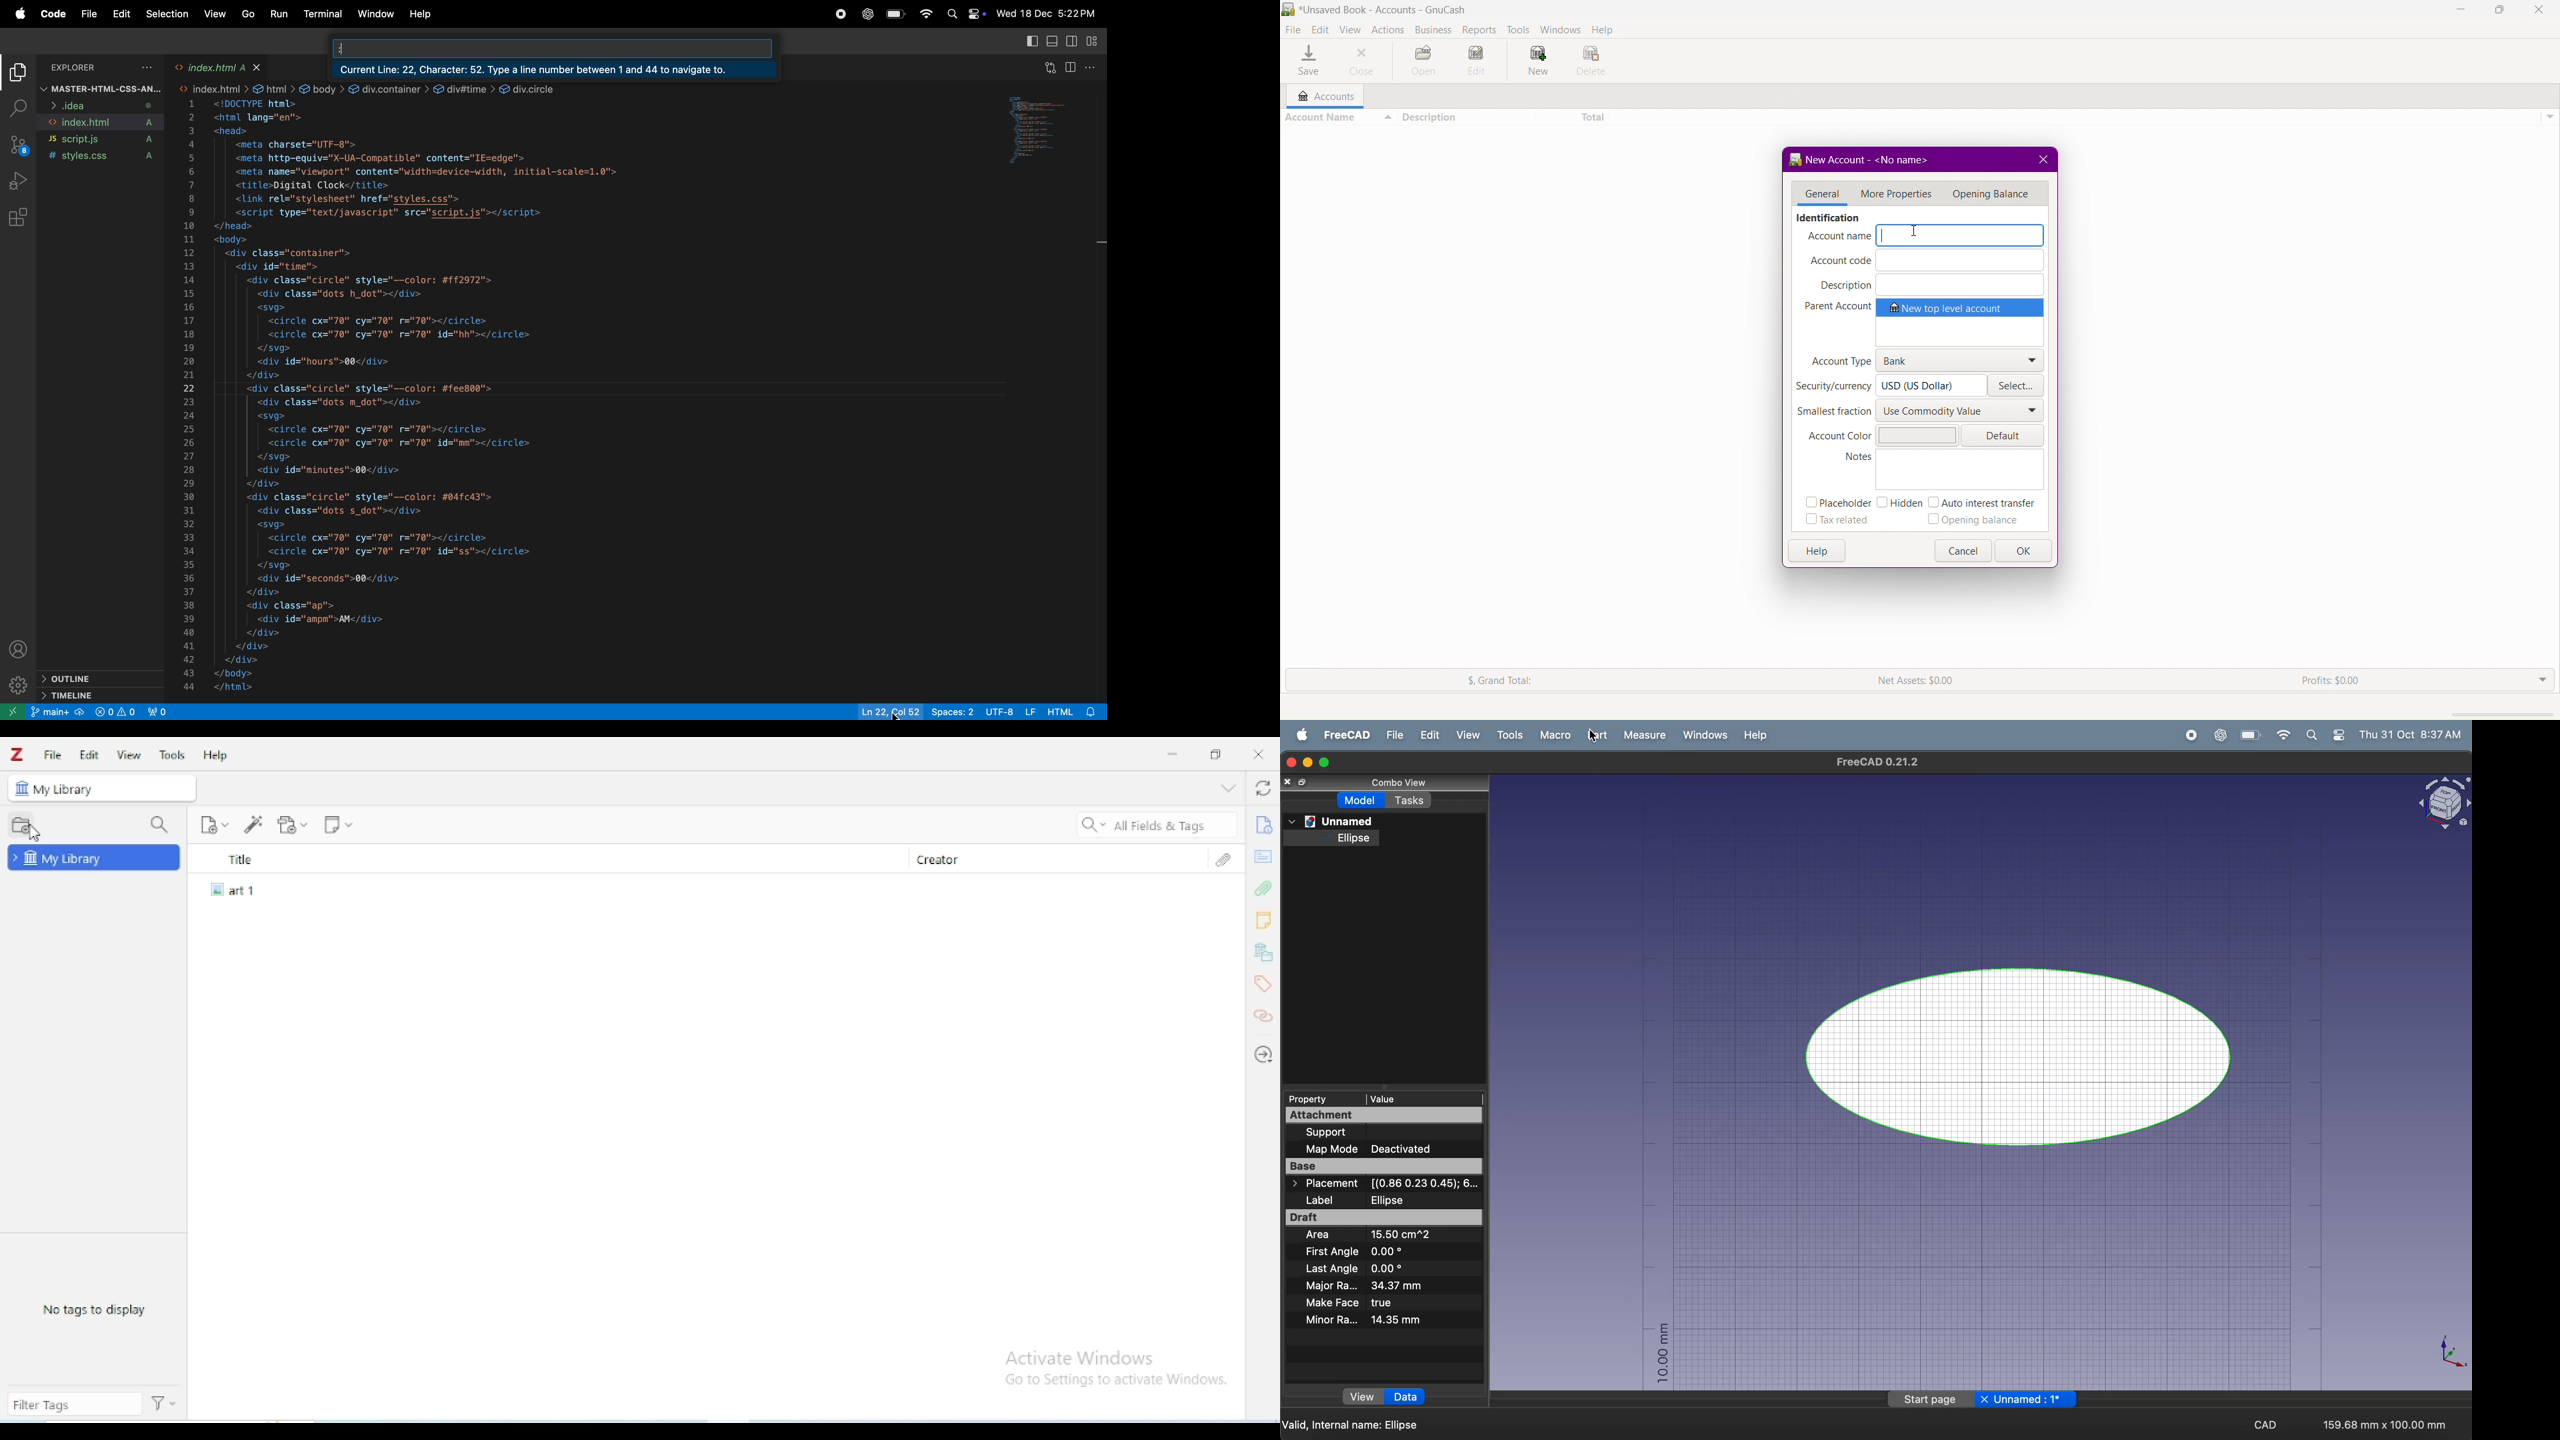  I want to click on no tags to display, so click(94, 1308).